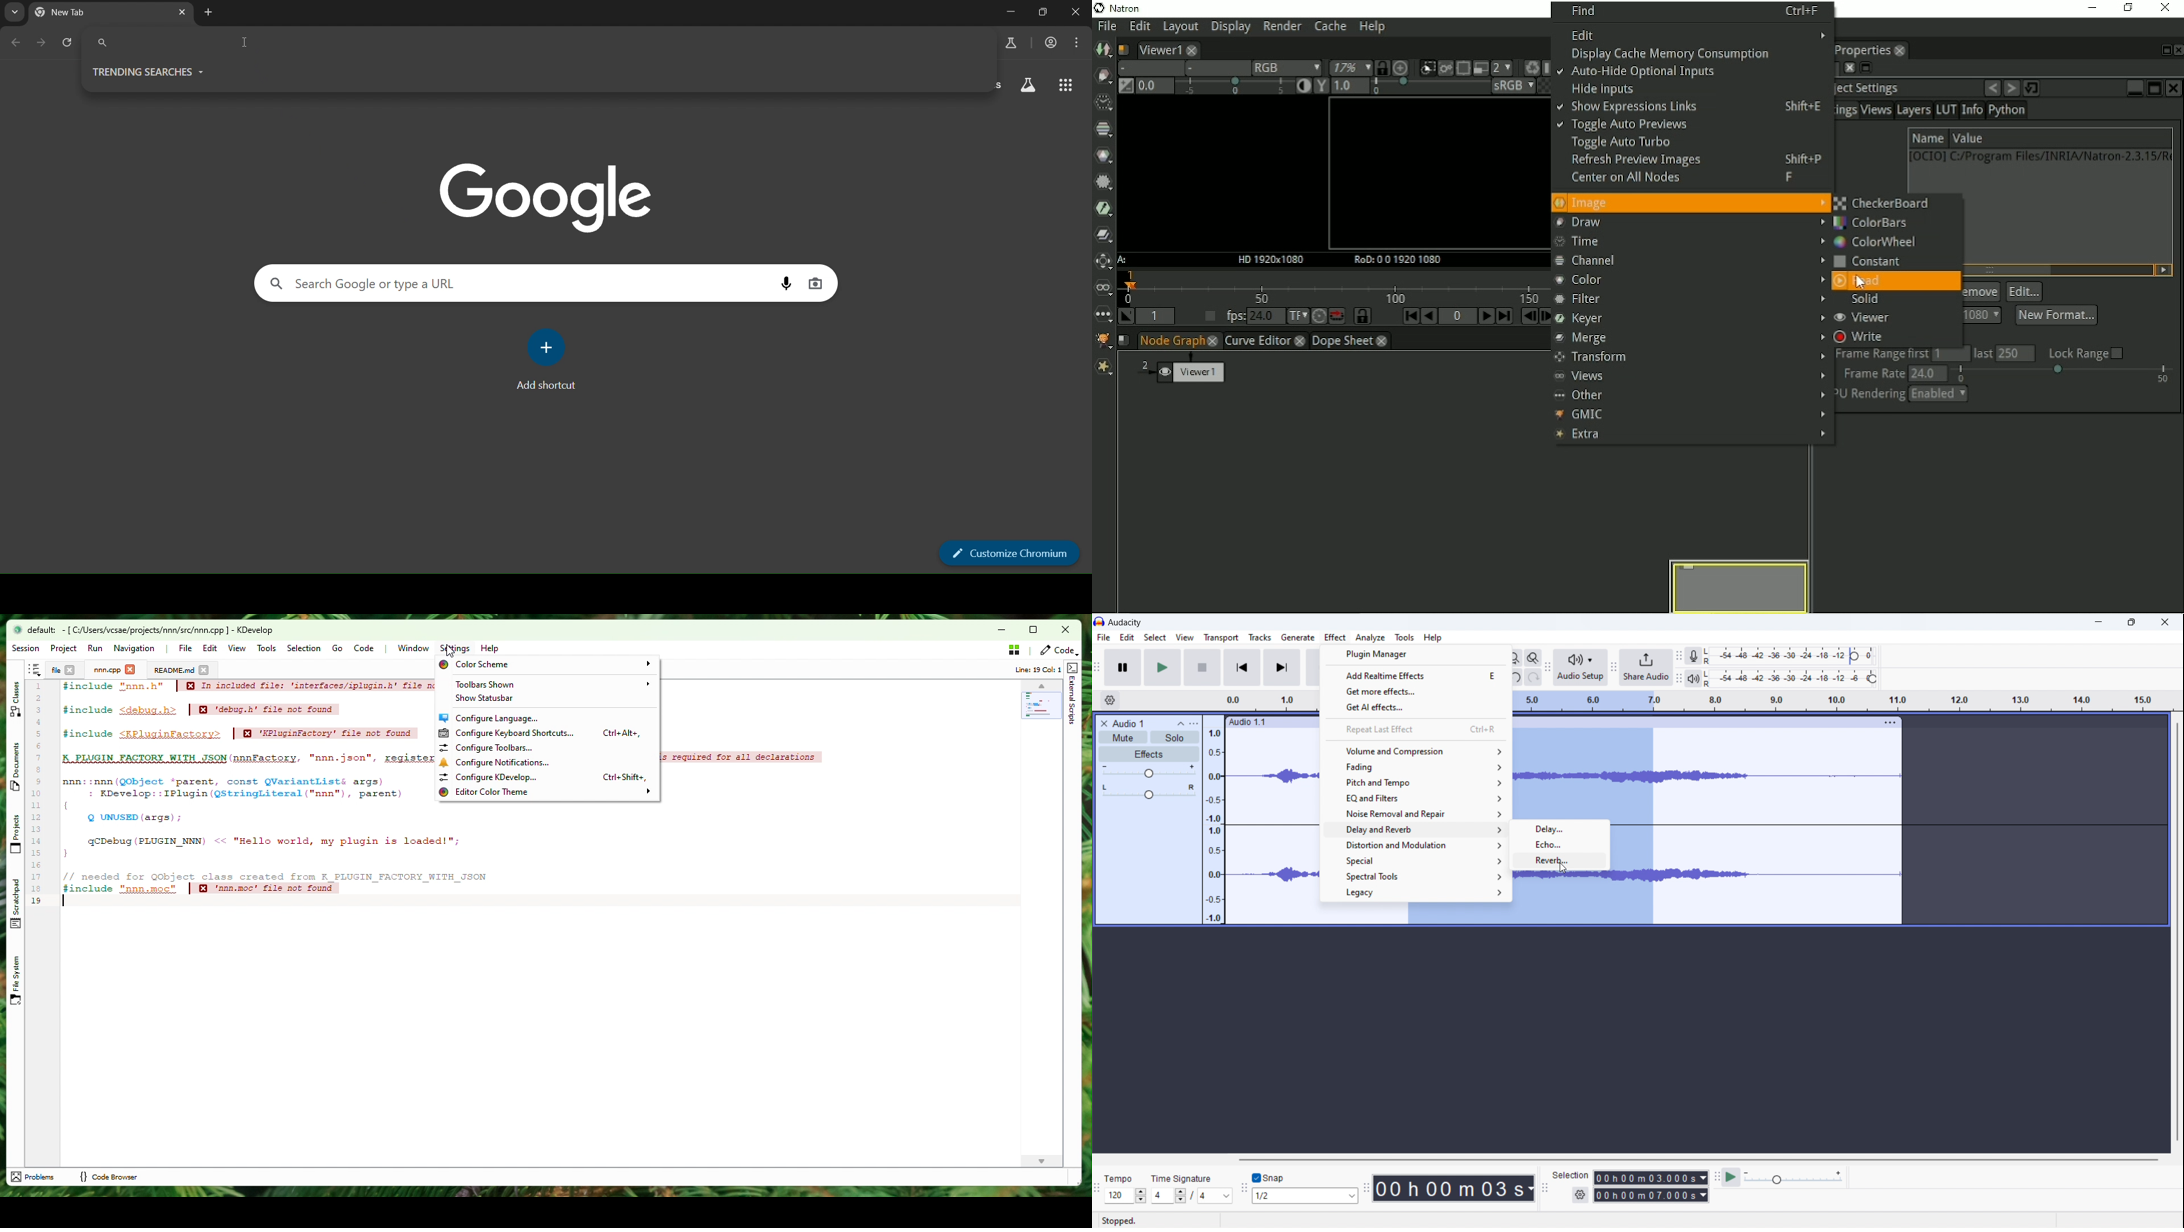 Image resolution: width=2184 pixels, height=1232 pixels. Describe the element at coordinates (1651, 1178) in the screenshot. I see `00 h 00 m 03.000s` at that location.